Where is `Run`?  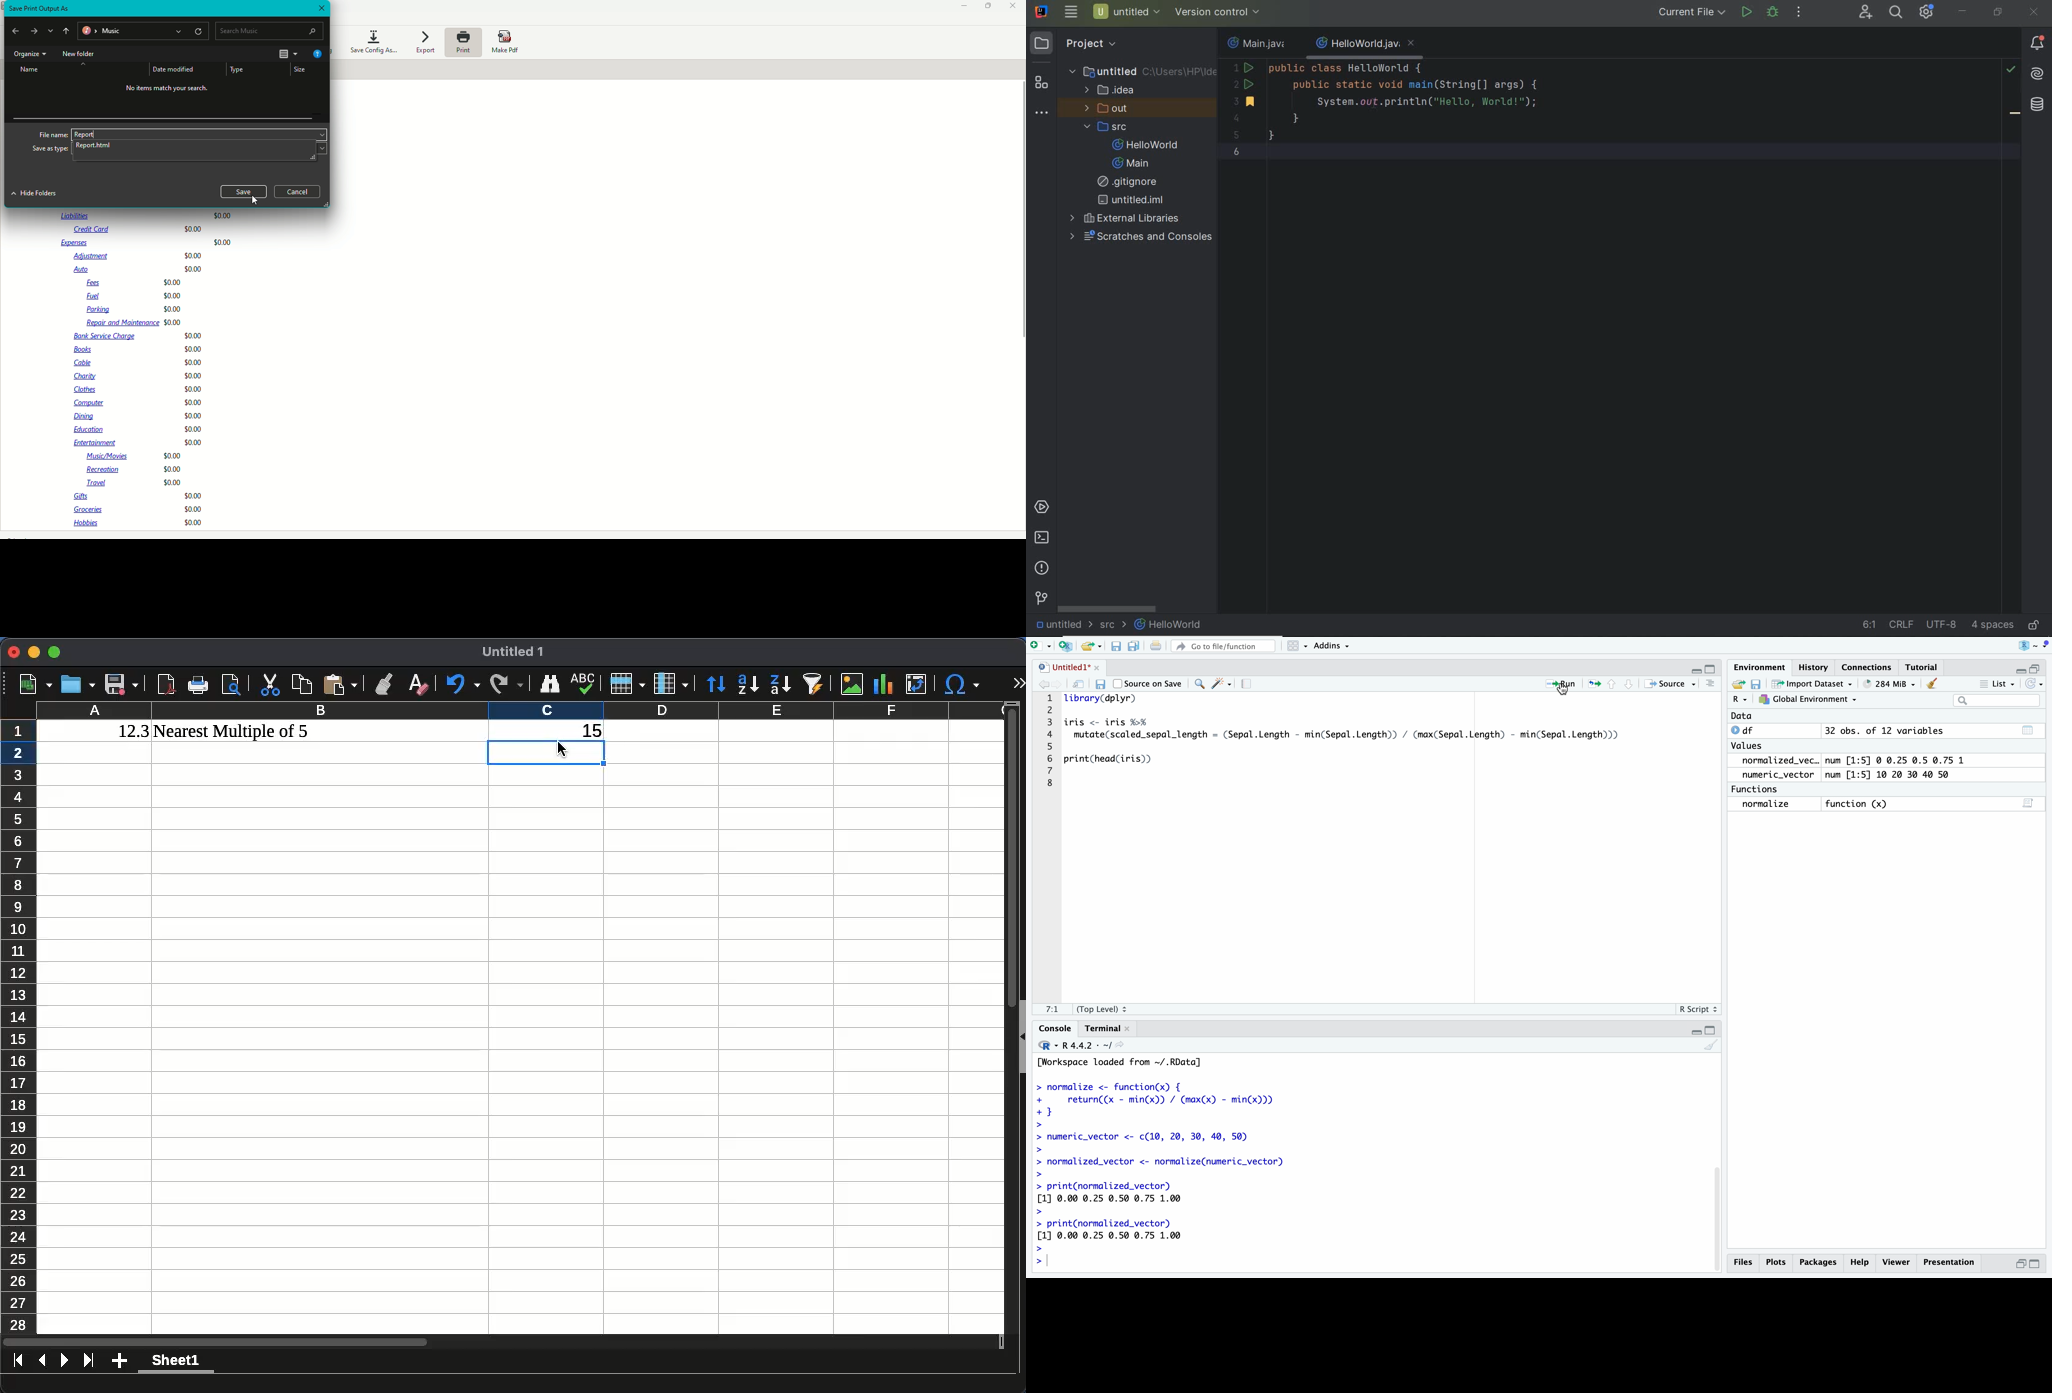
Run is located at coordinates (1555, 684).